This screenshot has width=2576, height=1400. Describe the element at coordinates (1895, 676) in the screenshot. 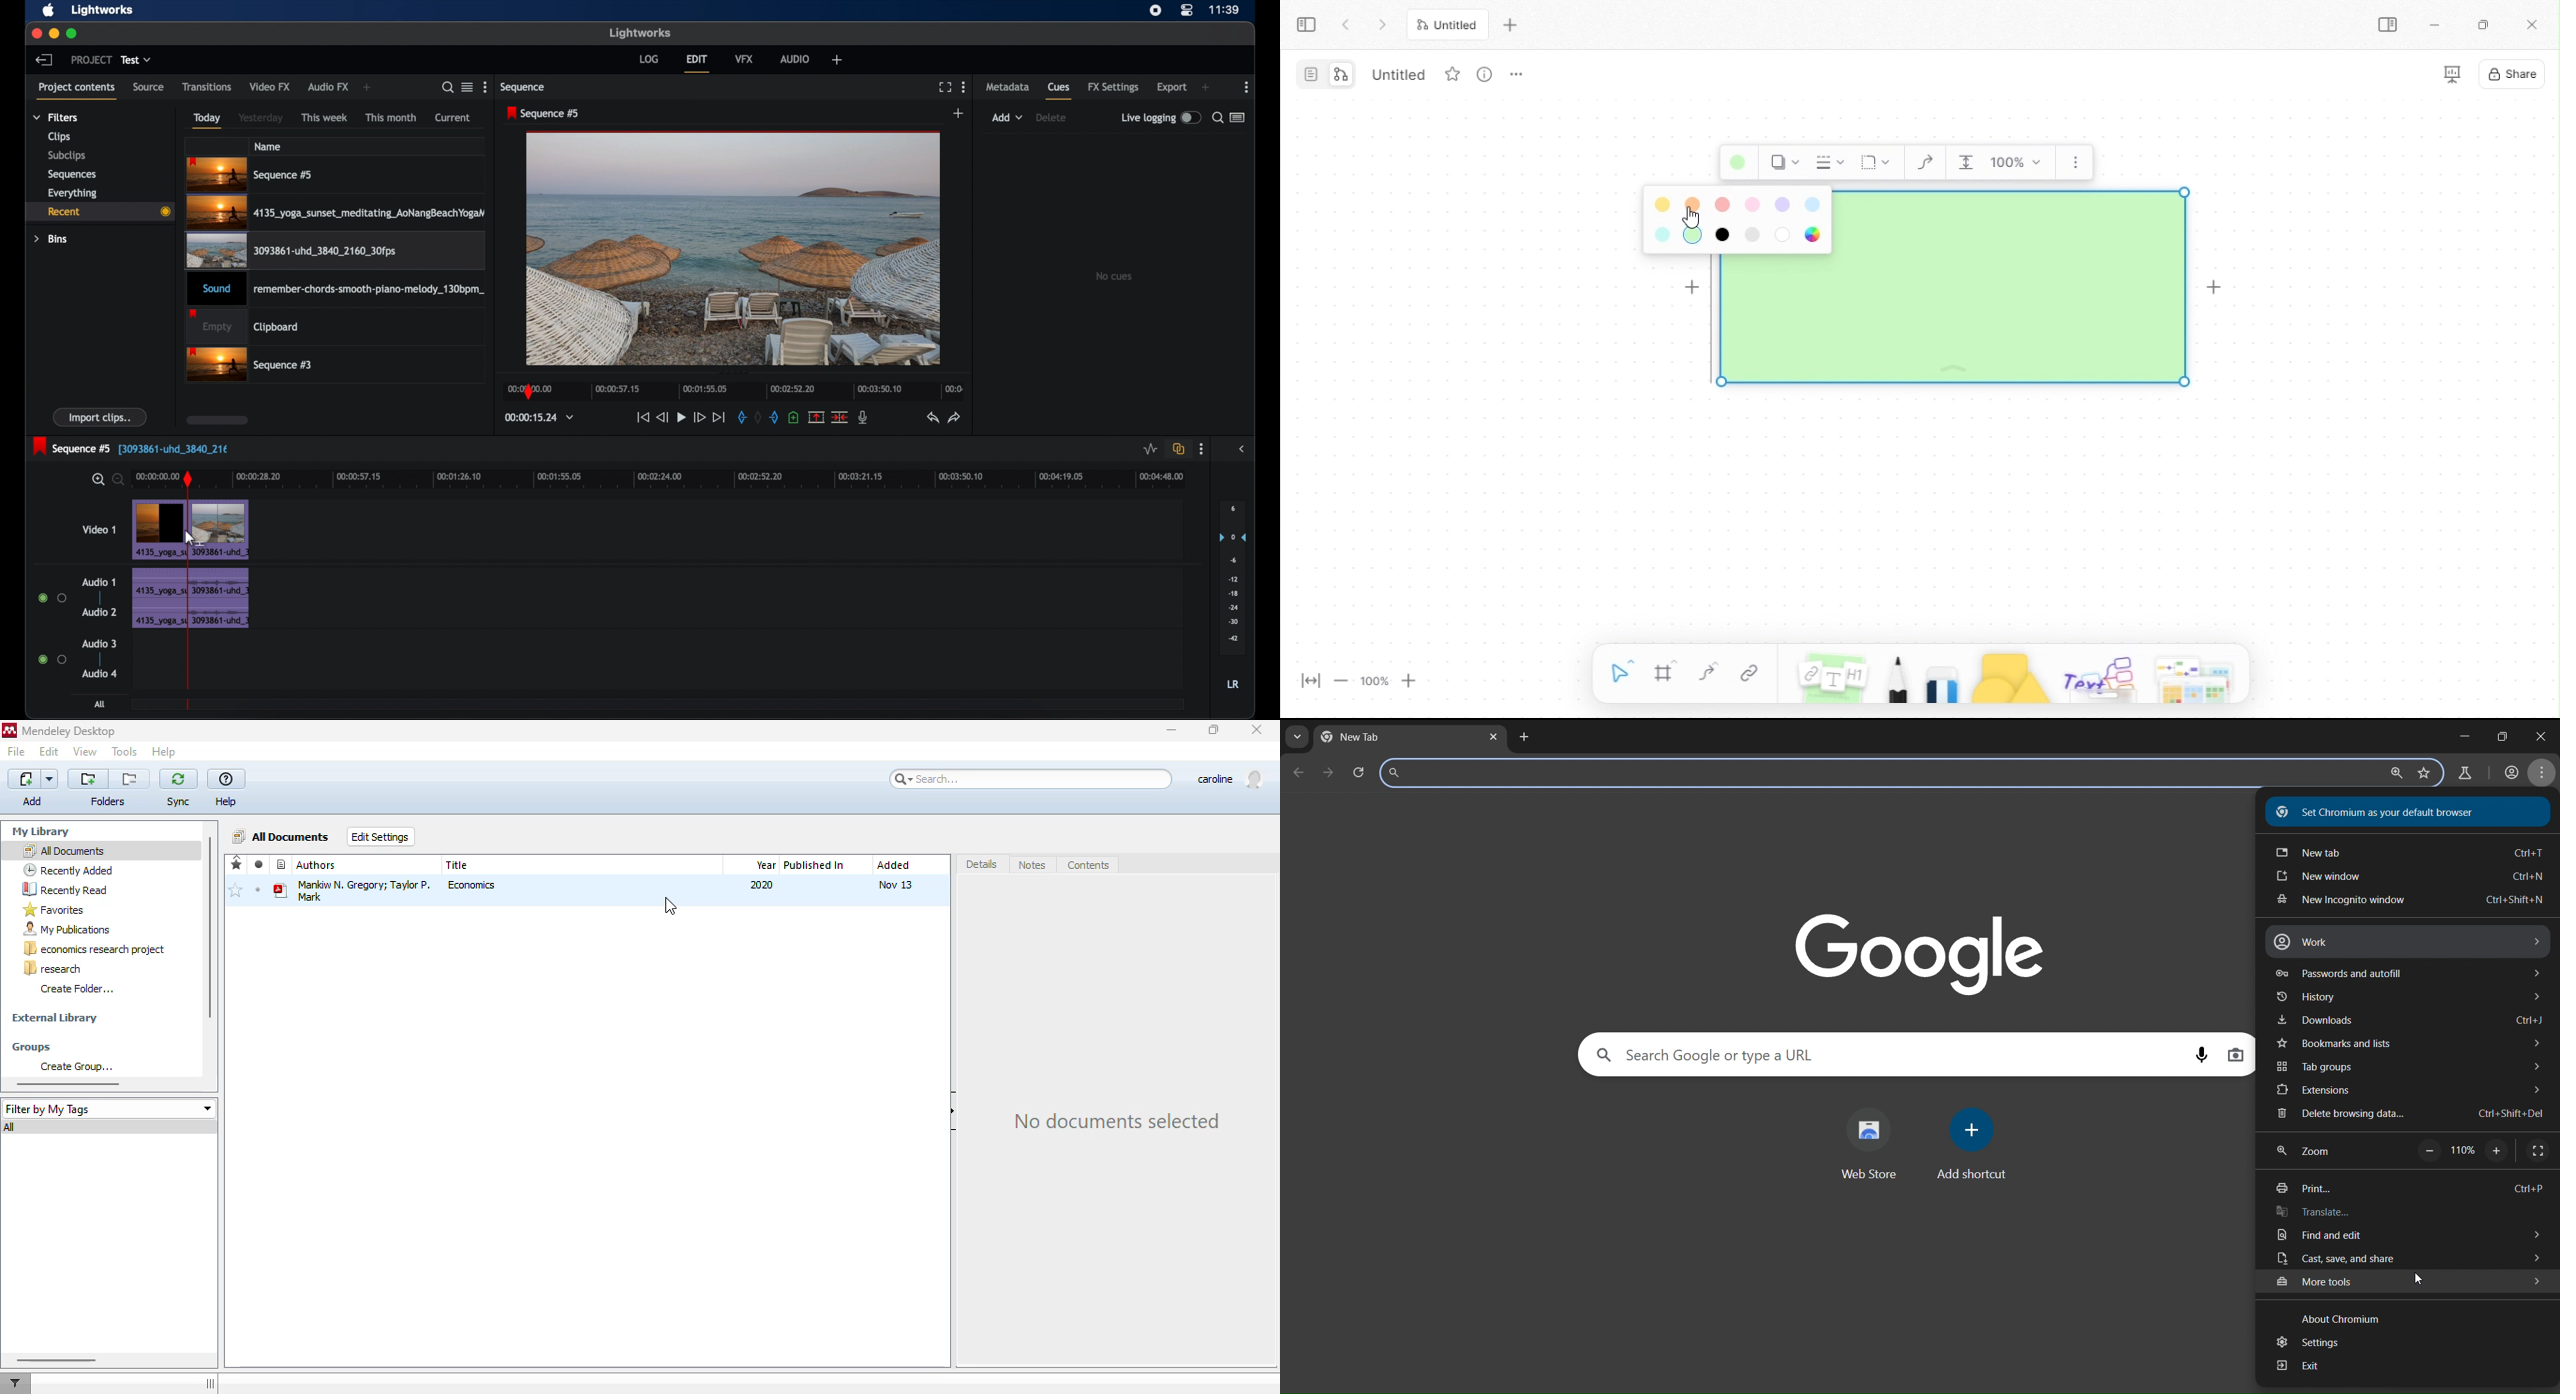

I see `pencil` at that location.